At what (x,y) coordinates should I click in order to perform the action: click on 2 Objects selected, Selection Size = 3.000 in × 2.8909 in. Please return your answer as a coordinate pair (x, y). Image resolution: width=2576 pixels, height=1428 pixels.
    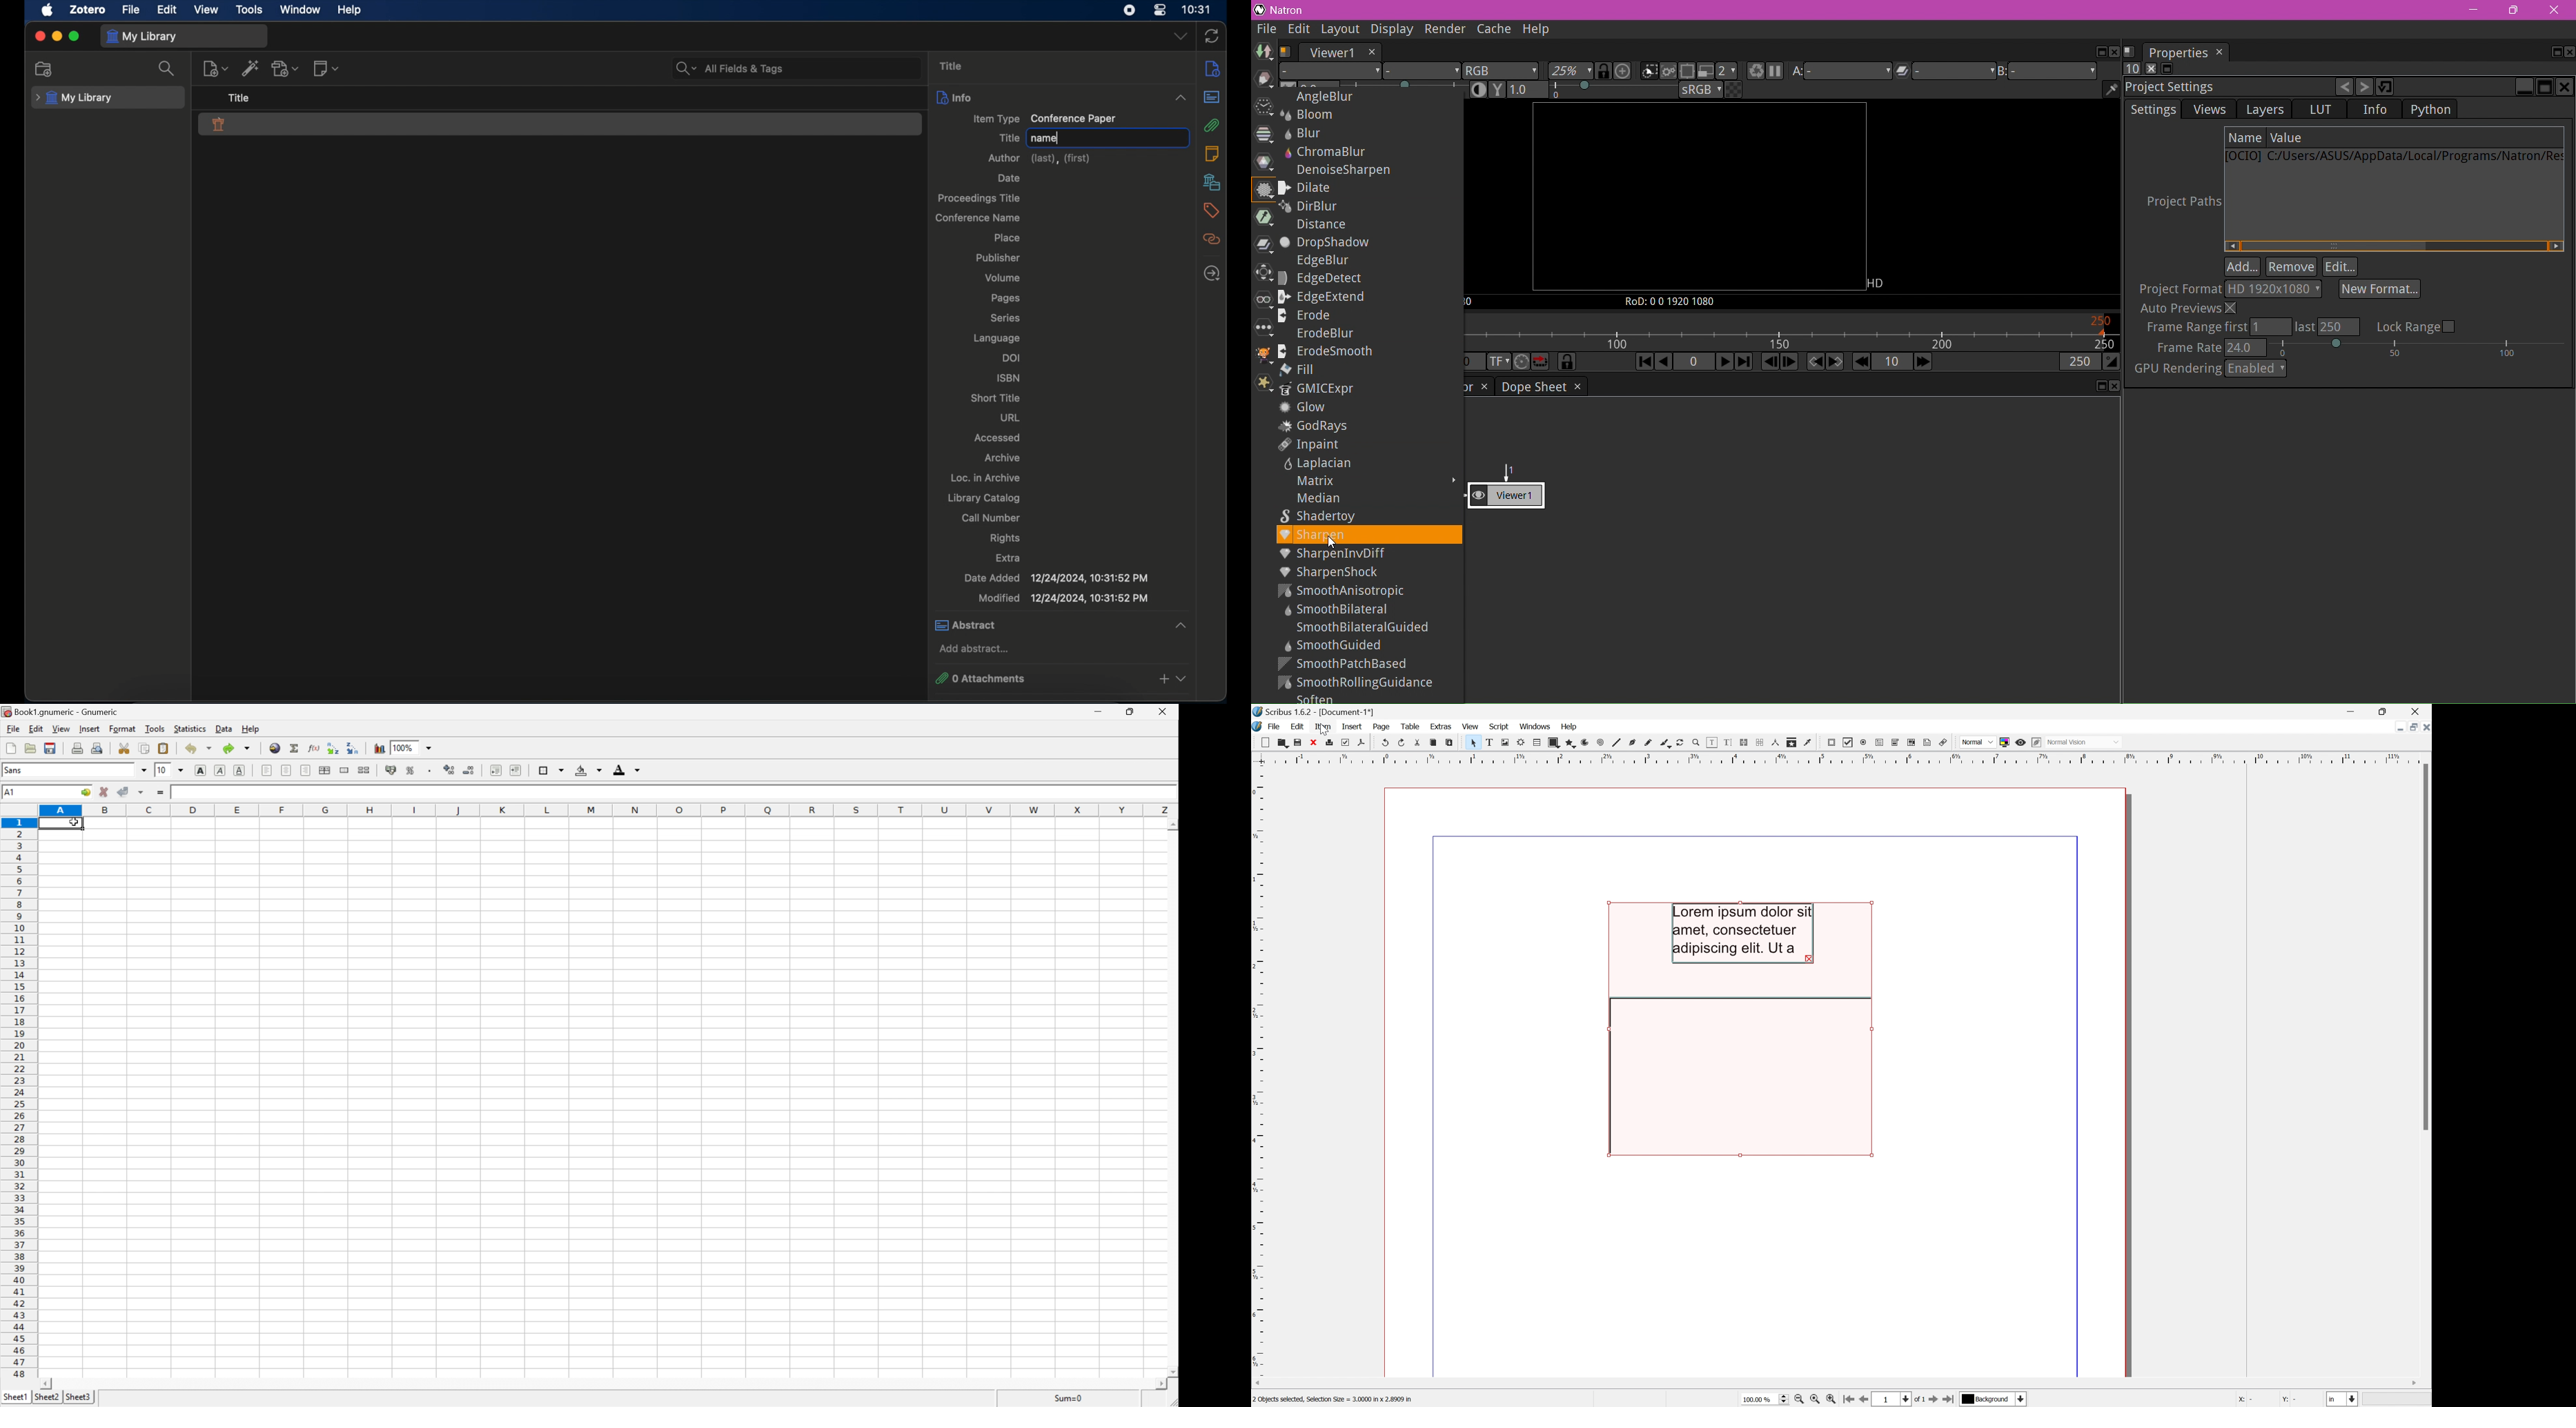
    Looking at the image, I should click on (1334, 1401).